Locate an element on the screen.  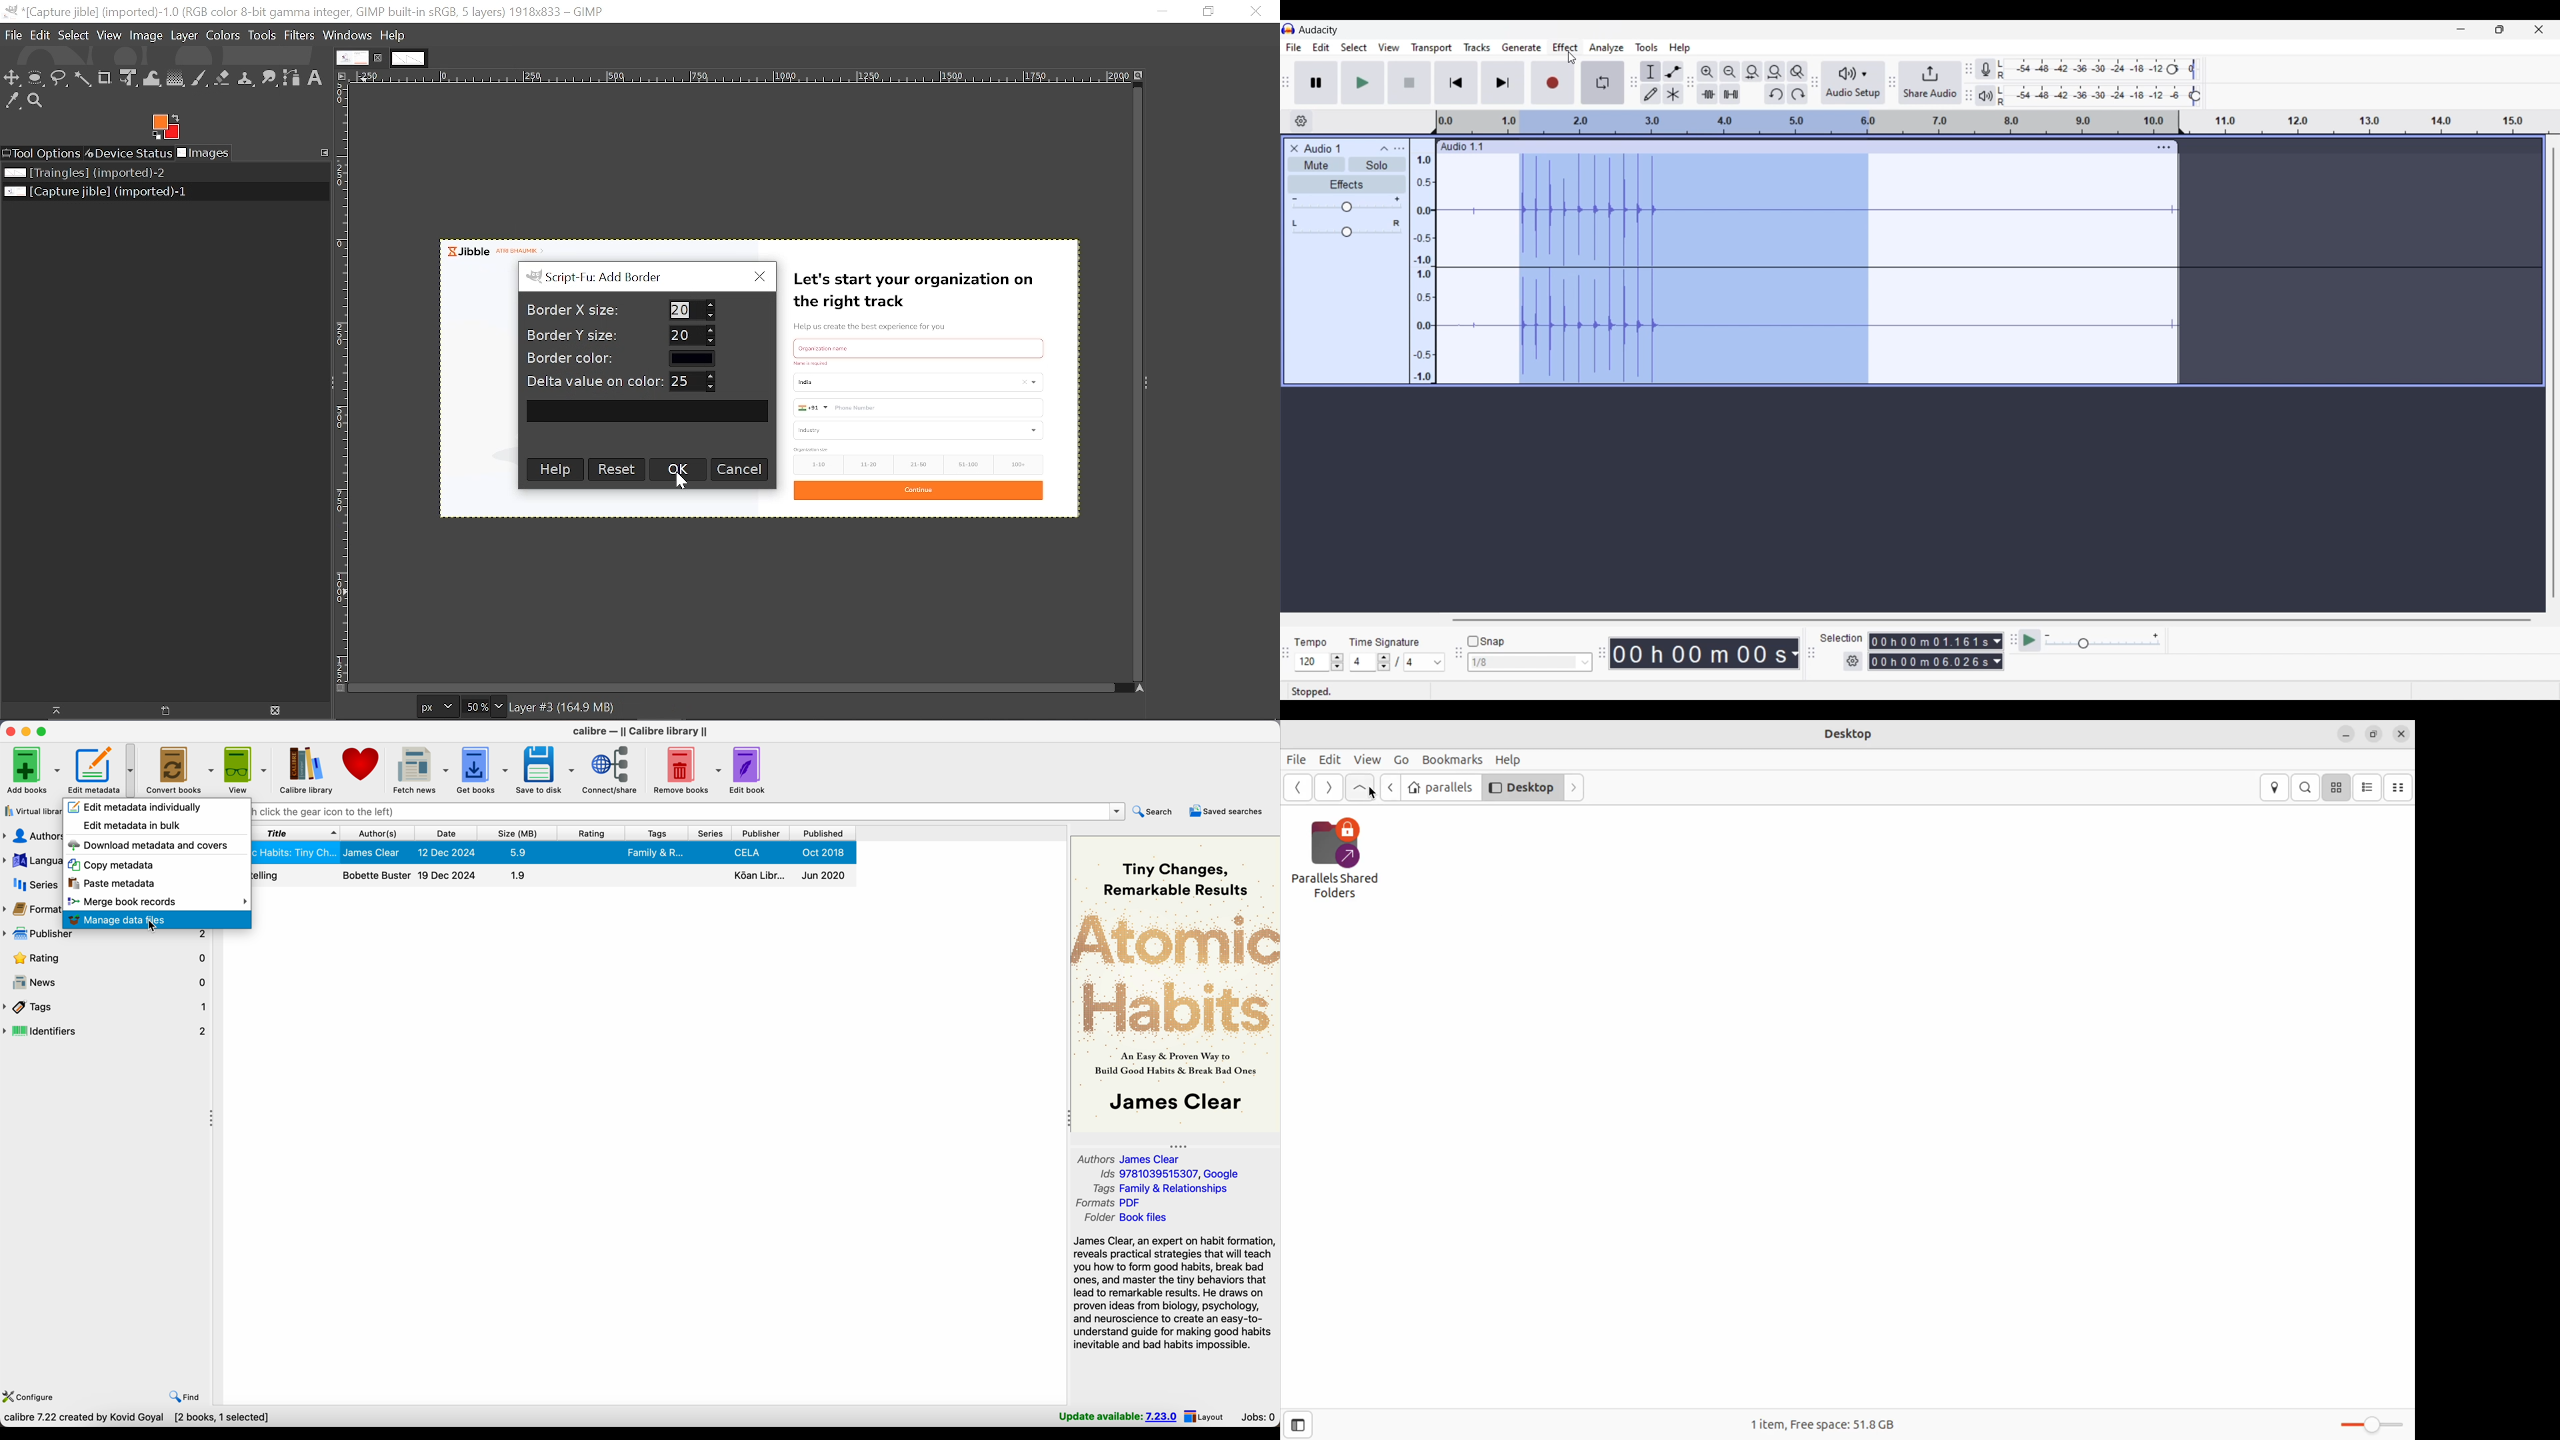
languages is located at coordinates (32, 861).